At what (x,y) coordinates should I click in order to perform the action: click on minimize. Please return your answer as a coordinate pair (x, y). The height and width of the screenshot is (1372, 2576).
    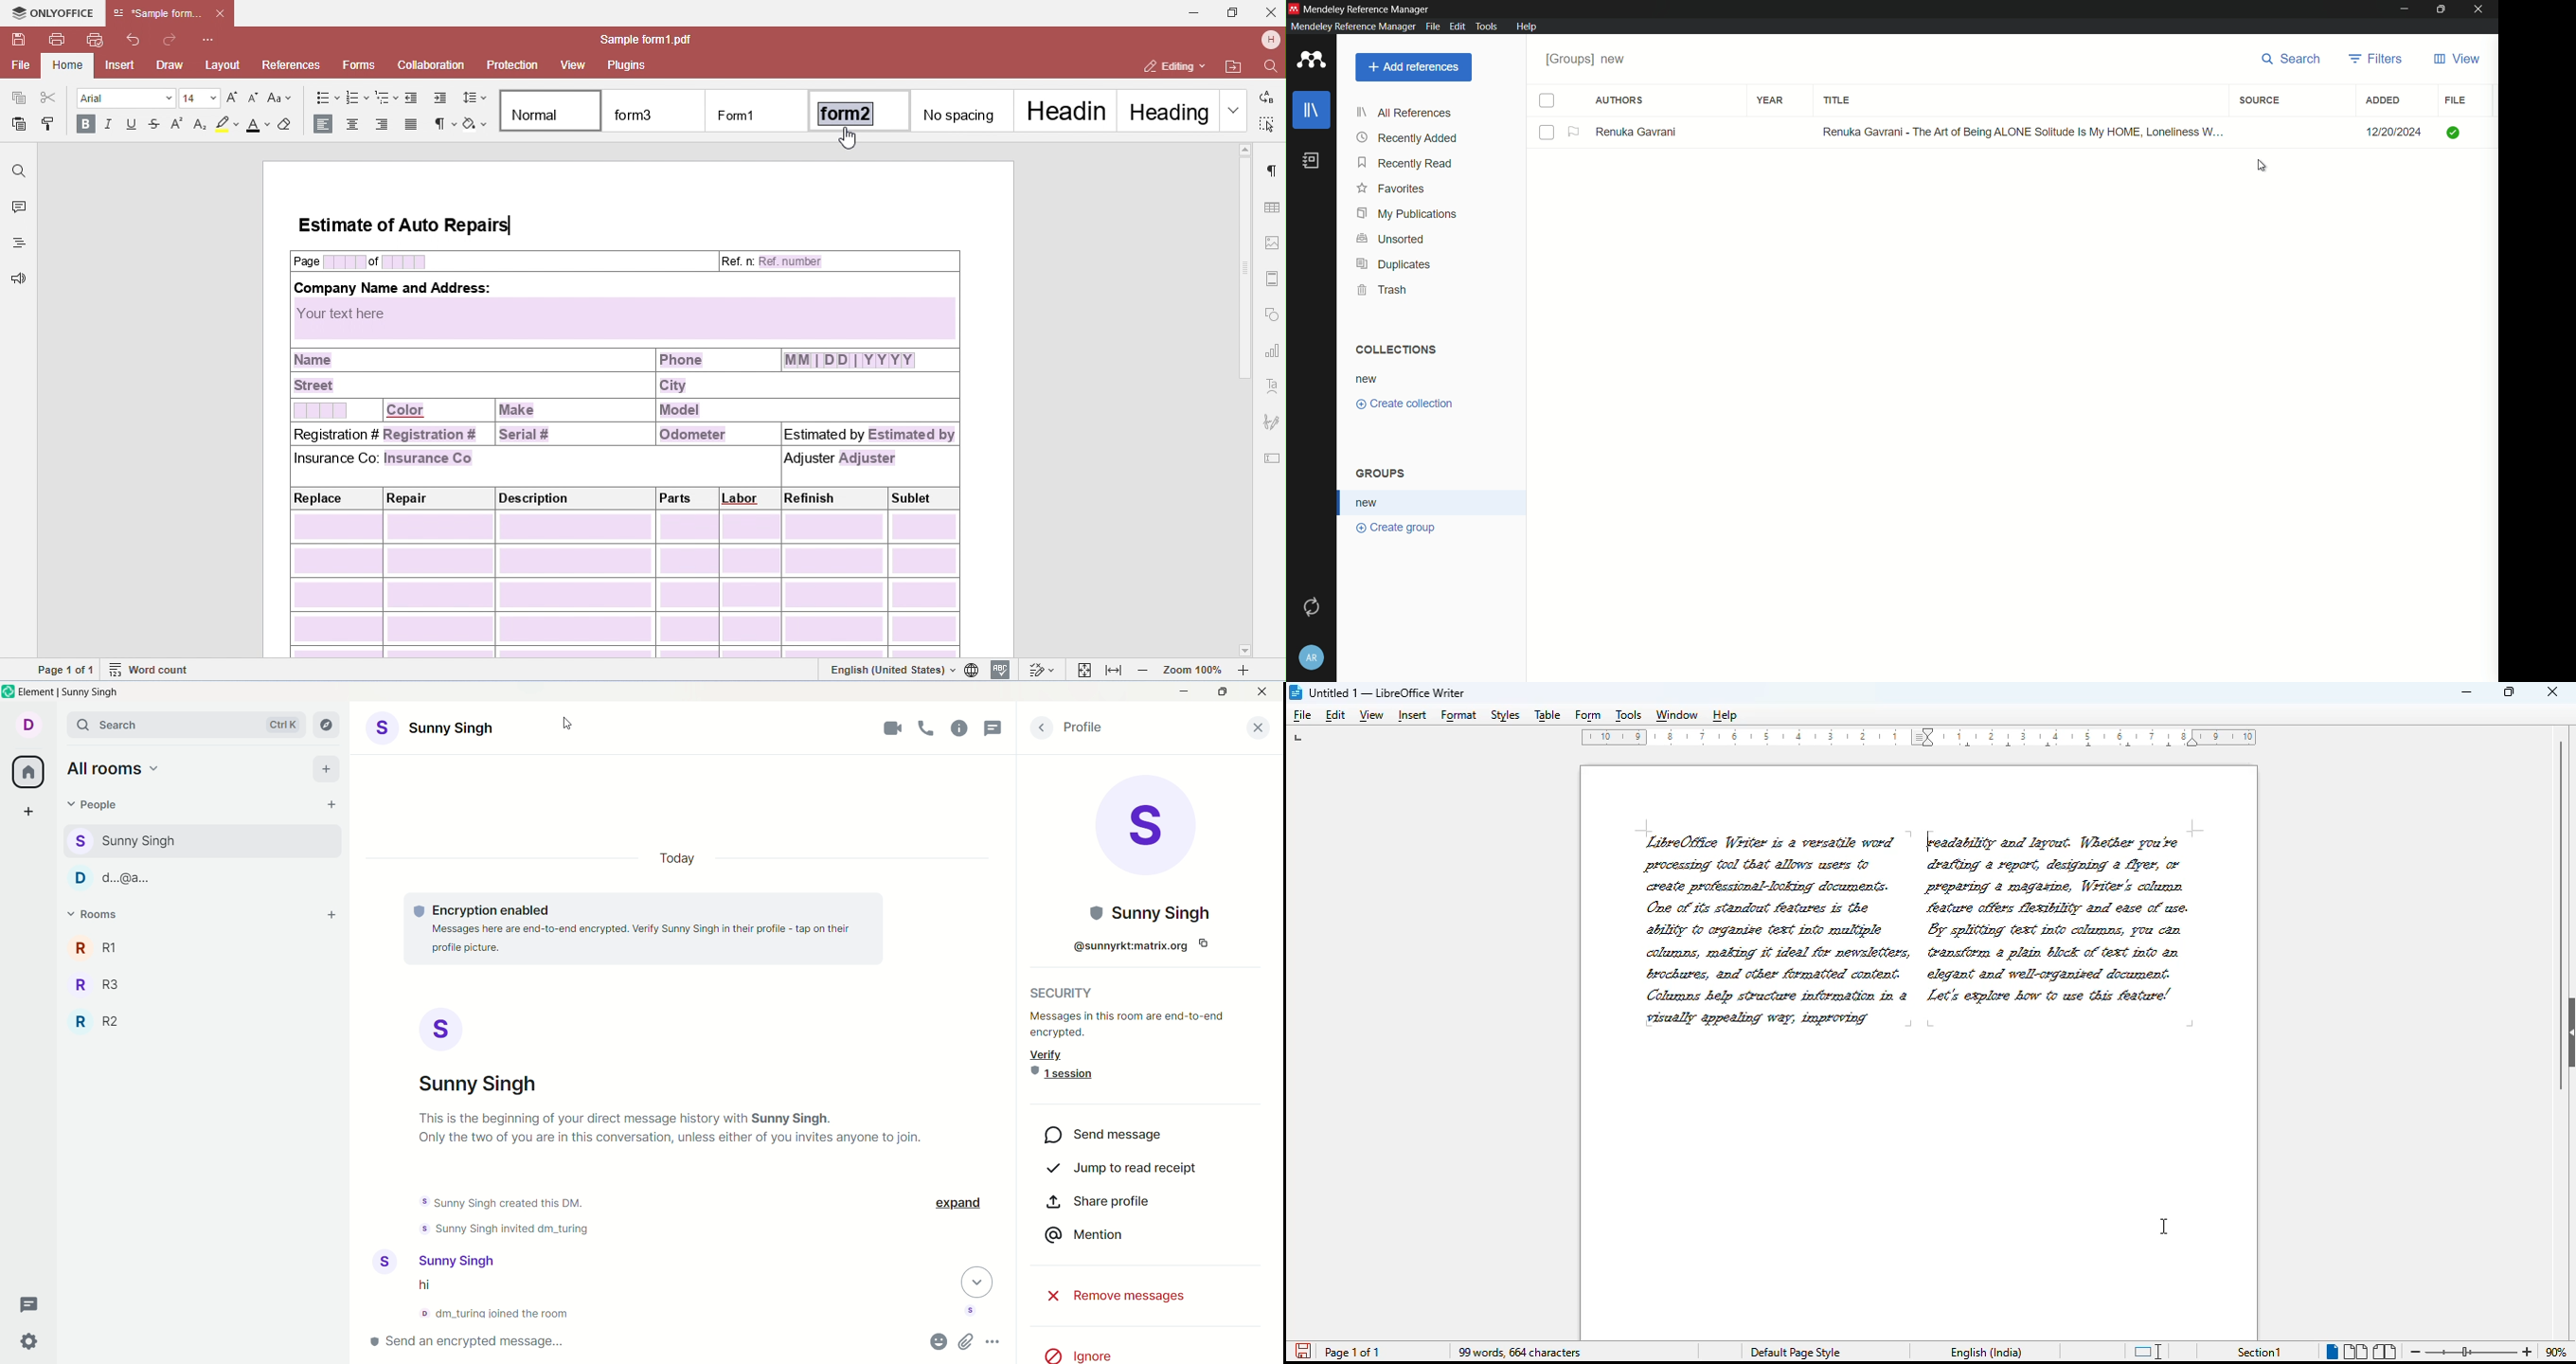
    Looking at the image, I should click on (2467, 692).